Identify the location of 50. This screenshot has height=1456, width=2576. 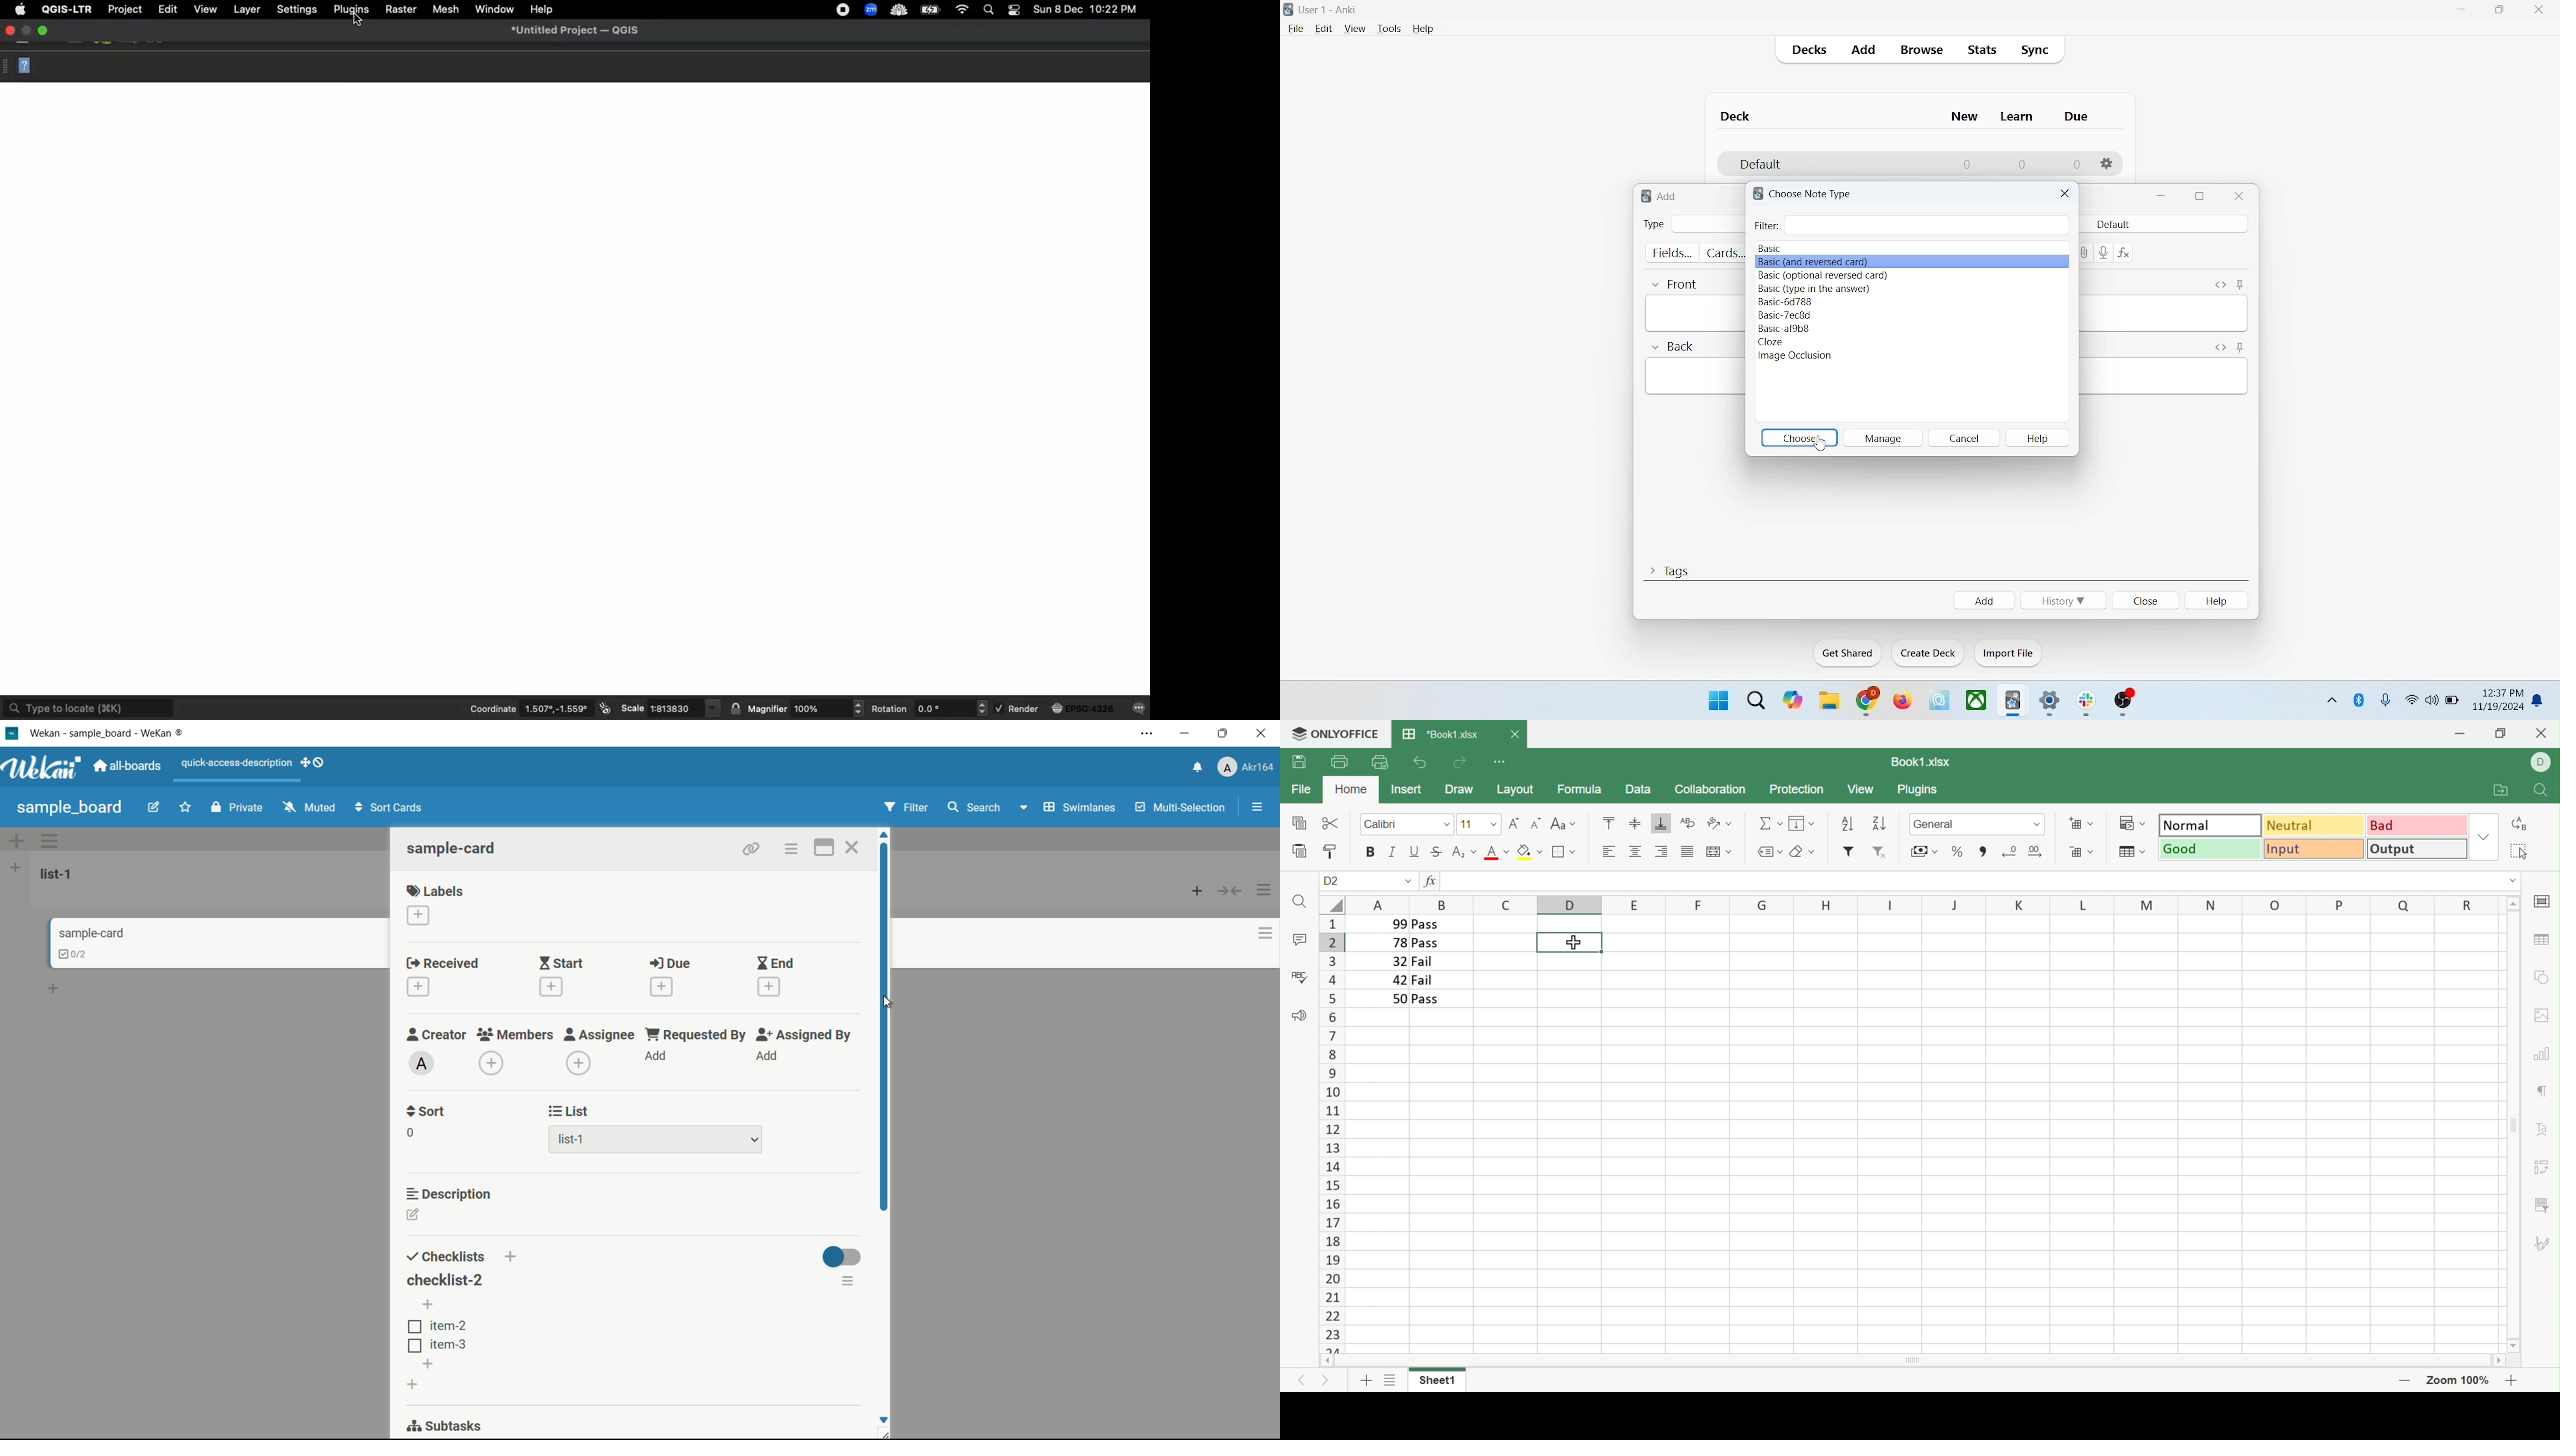
(1397, 999).